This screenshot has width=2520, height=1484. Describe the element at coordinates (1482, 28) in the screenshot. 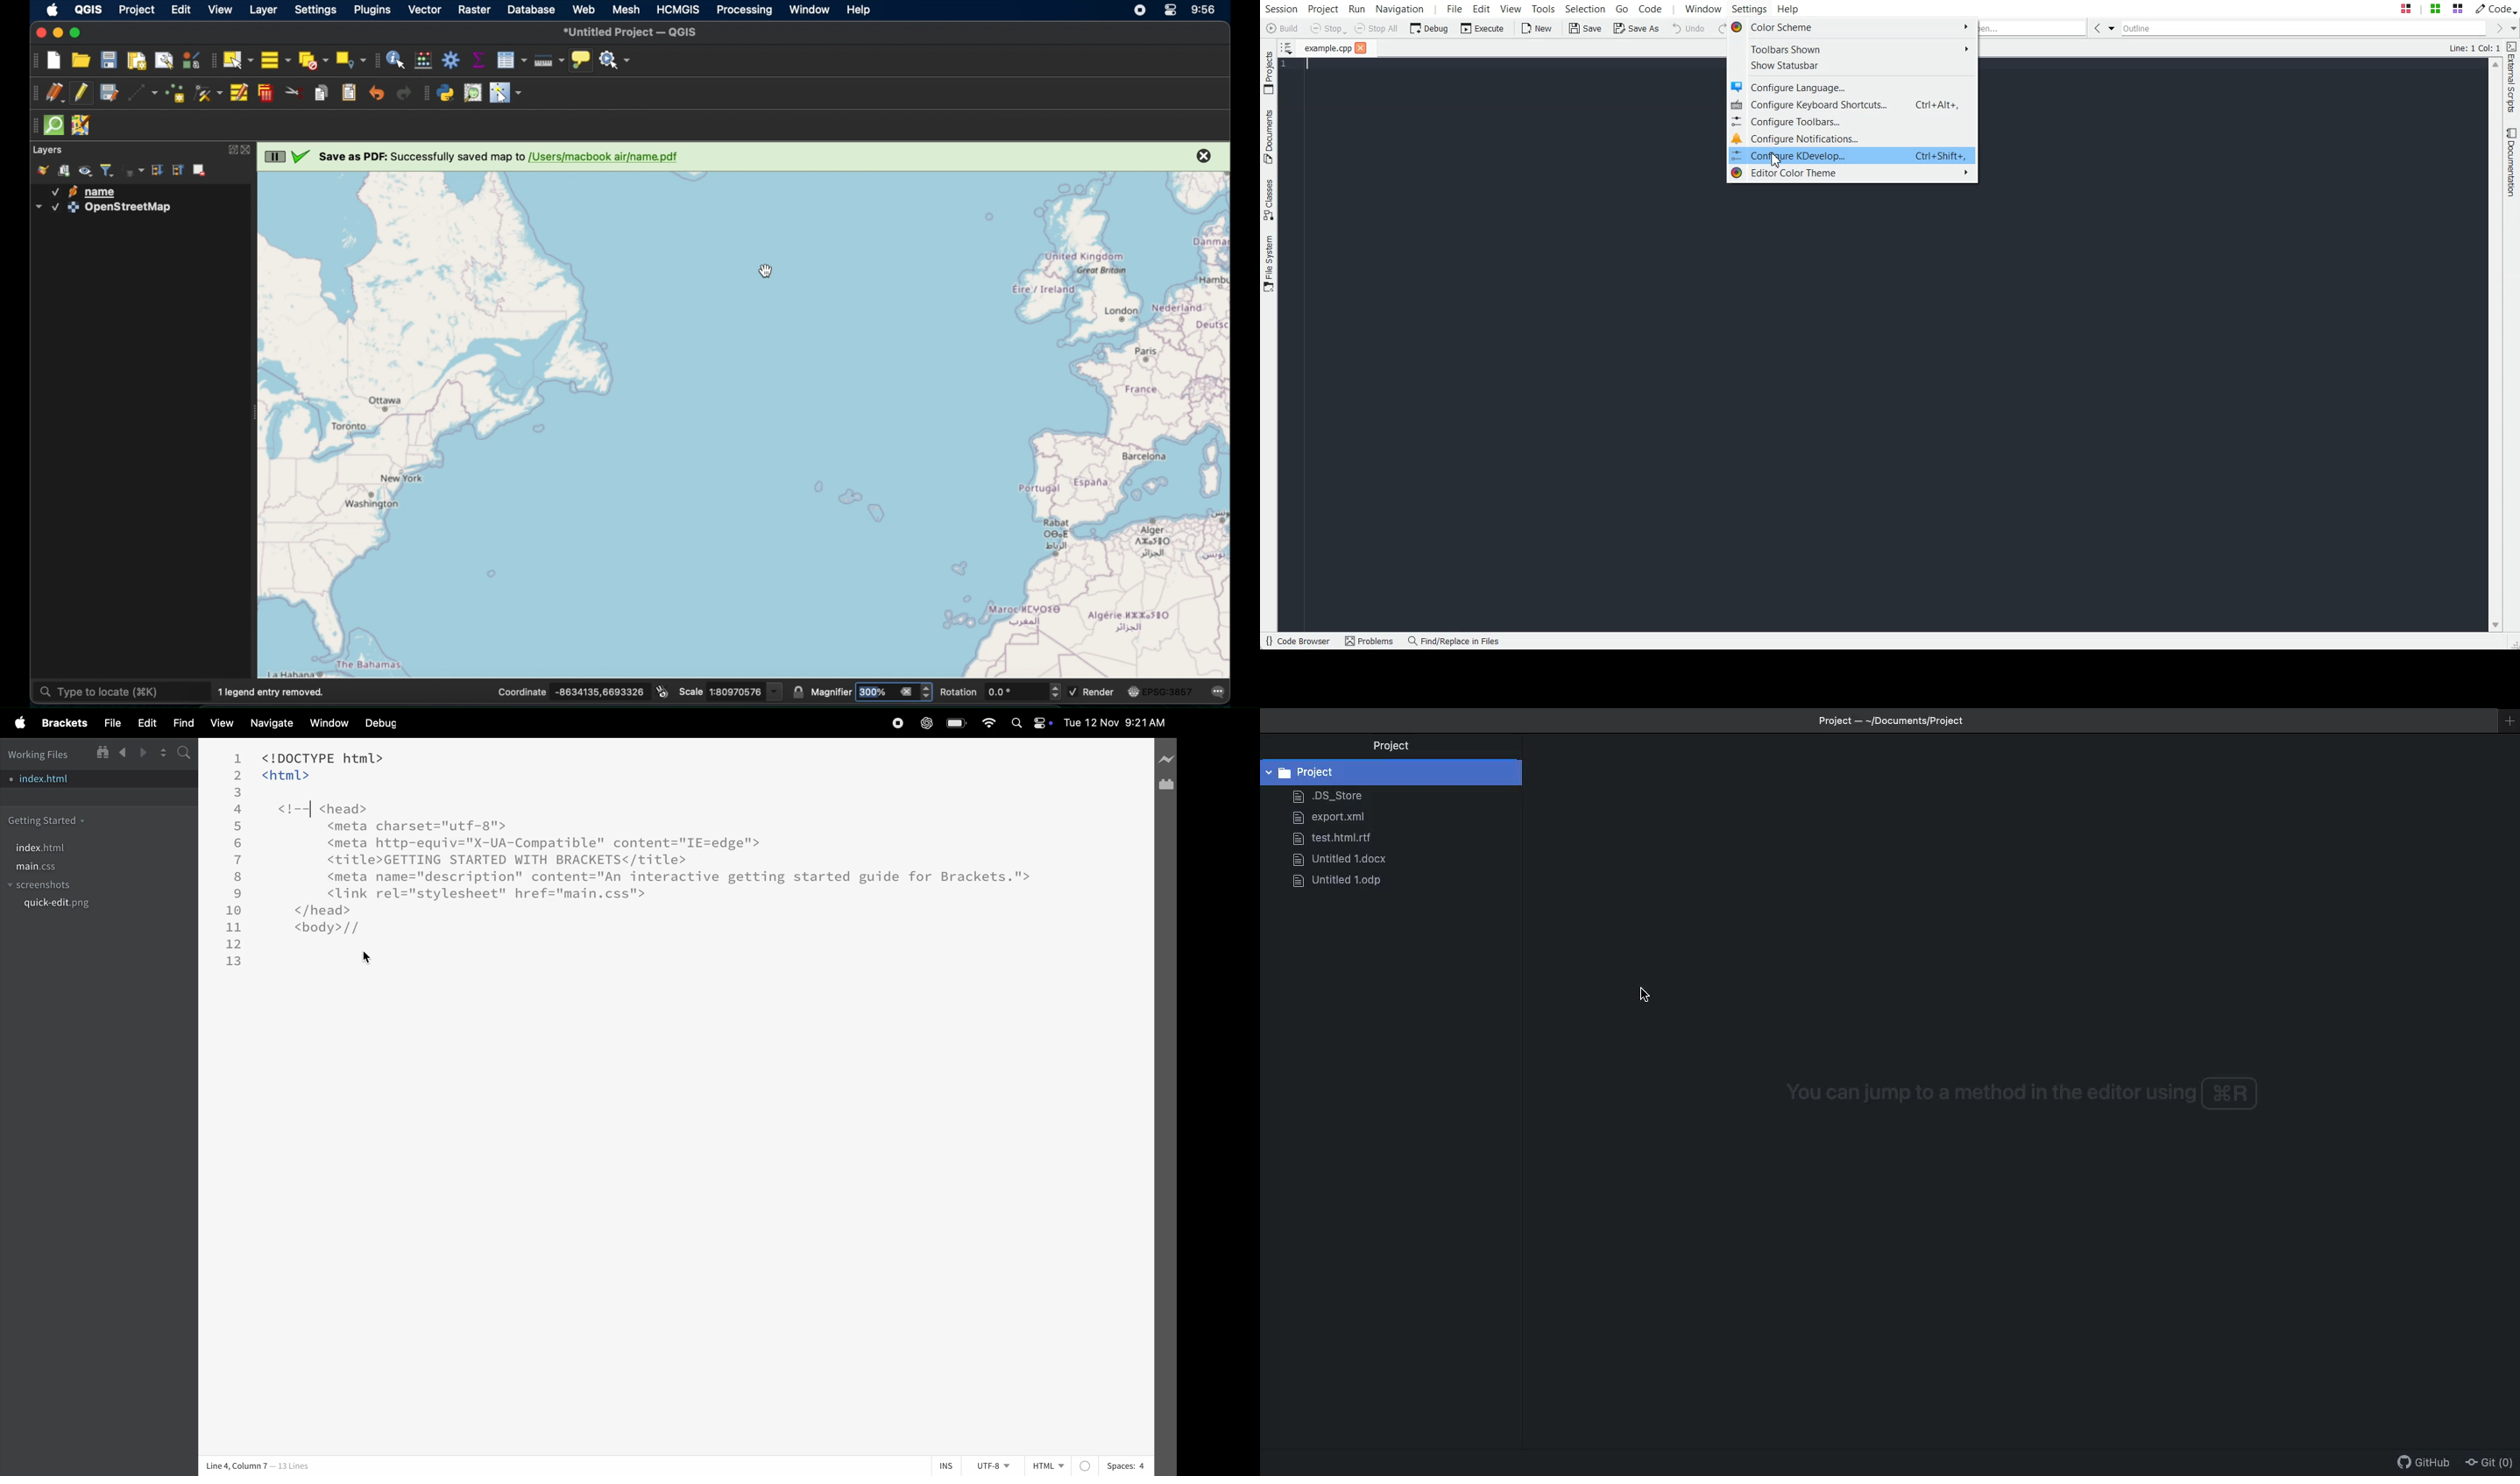

I see `Execute` at that location.